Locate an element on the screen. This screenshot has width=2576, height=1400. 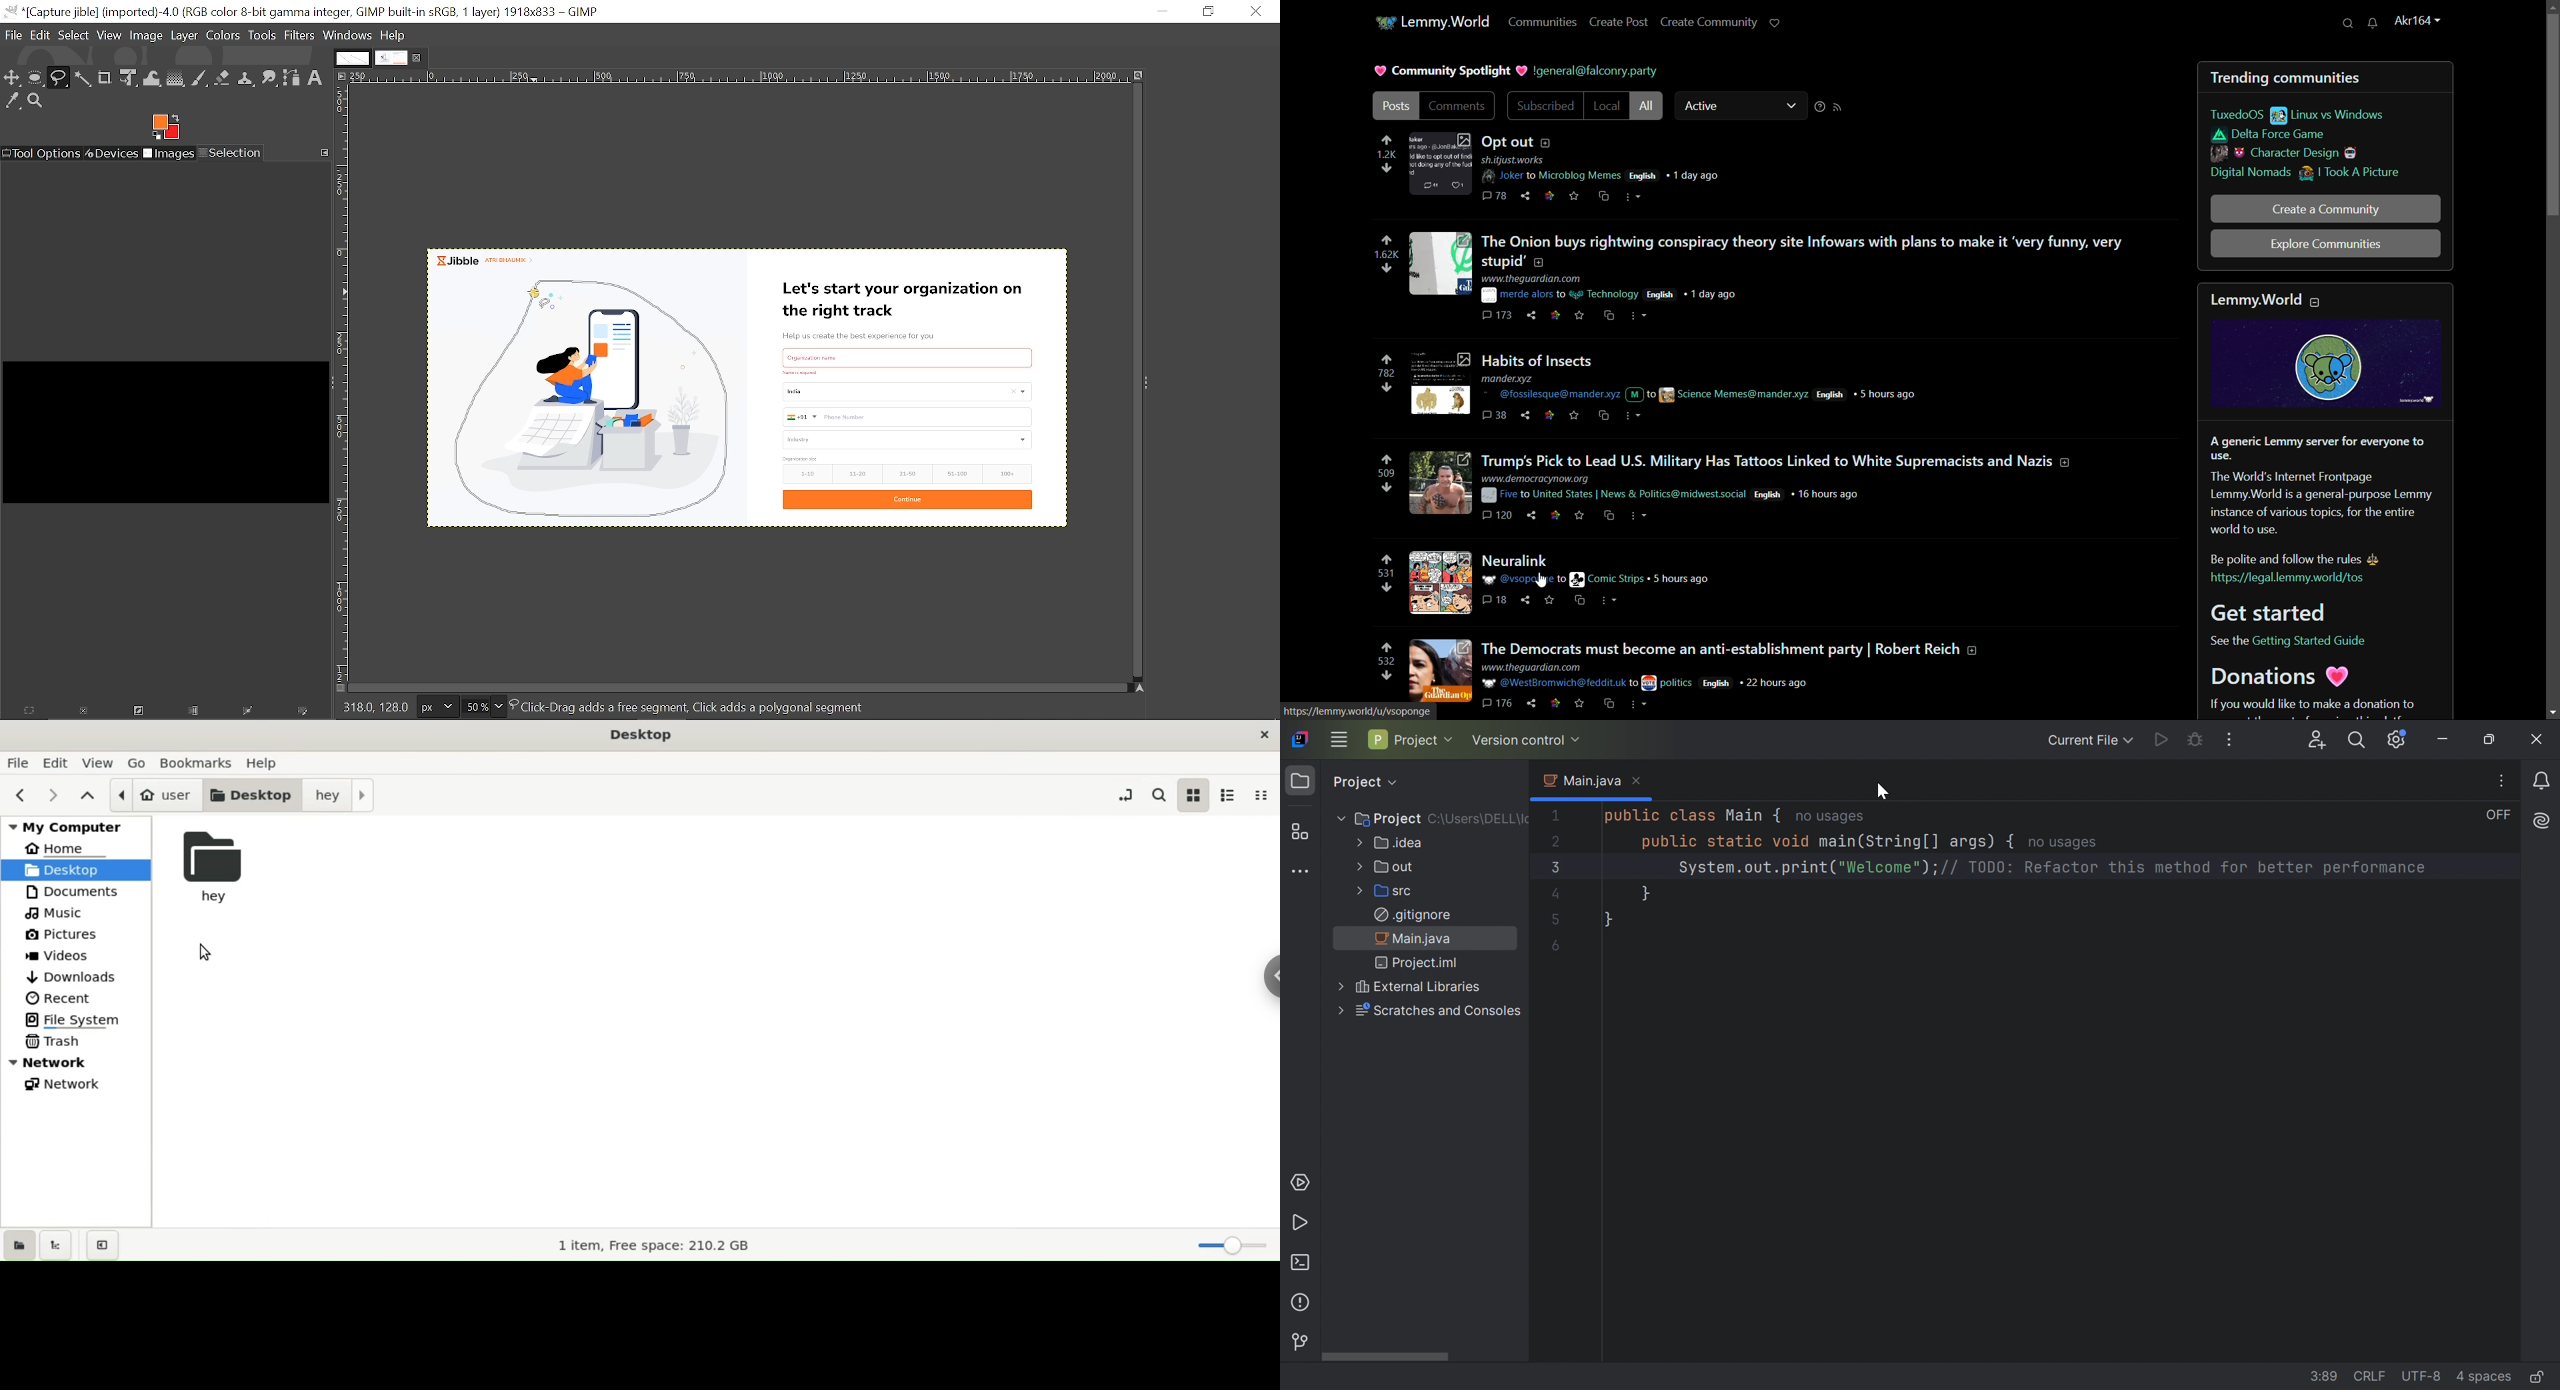
Restore down is located at coordinates (1206, 11).